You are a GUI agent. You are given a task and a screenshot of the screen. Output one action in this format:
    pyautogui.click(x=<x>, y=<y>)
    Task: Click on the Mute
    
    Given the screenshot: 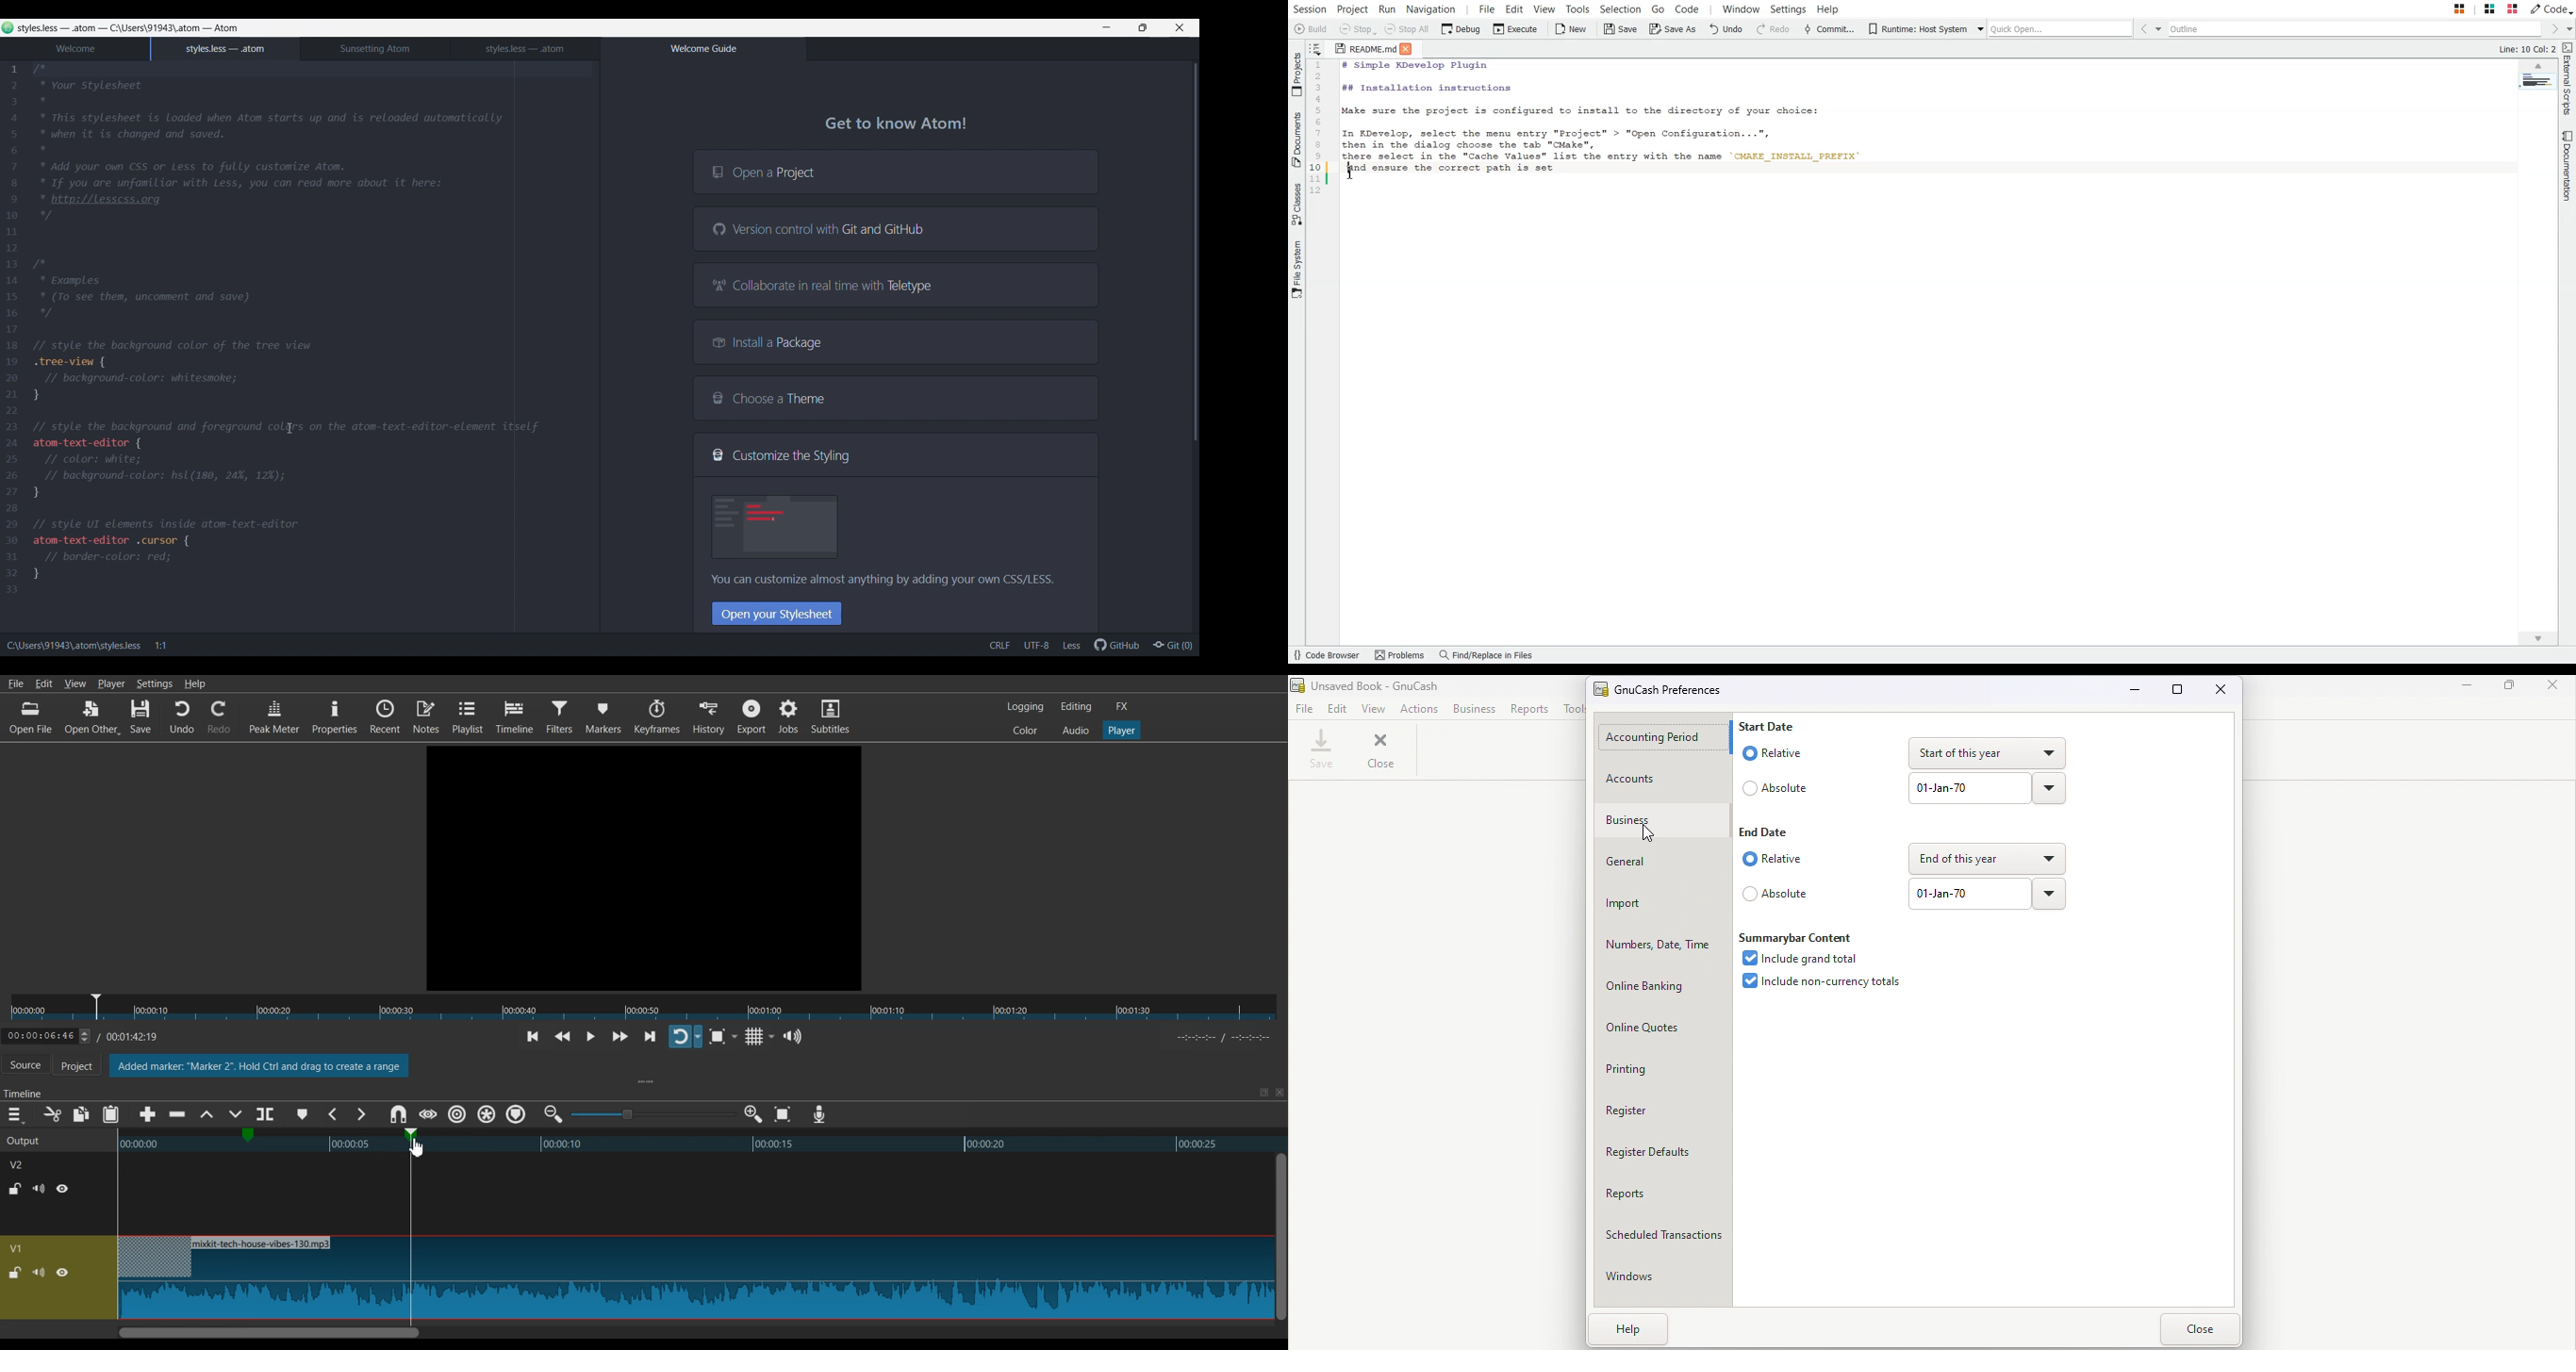 What is the action you would take?
    pyautogui.click(x=39, y=1272)
    